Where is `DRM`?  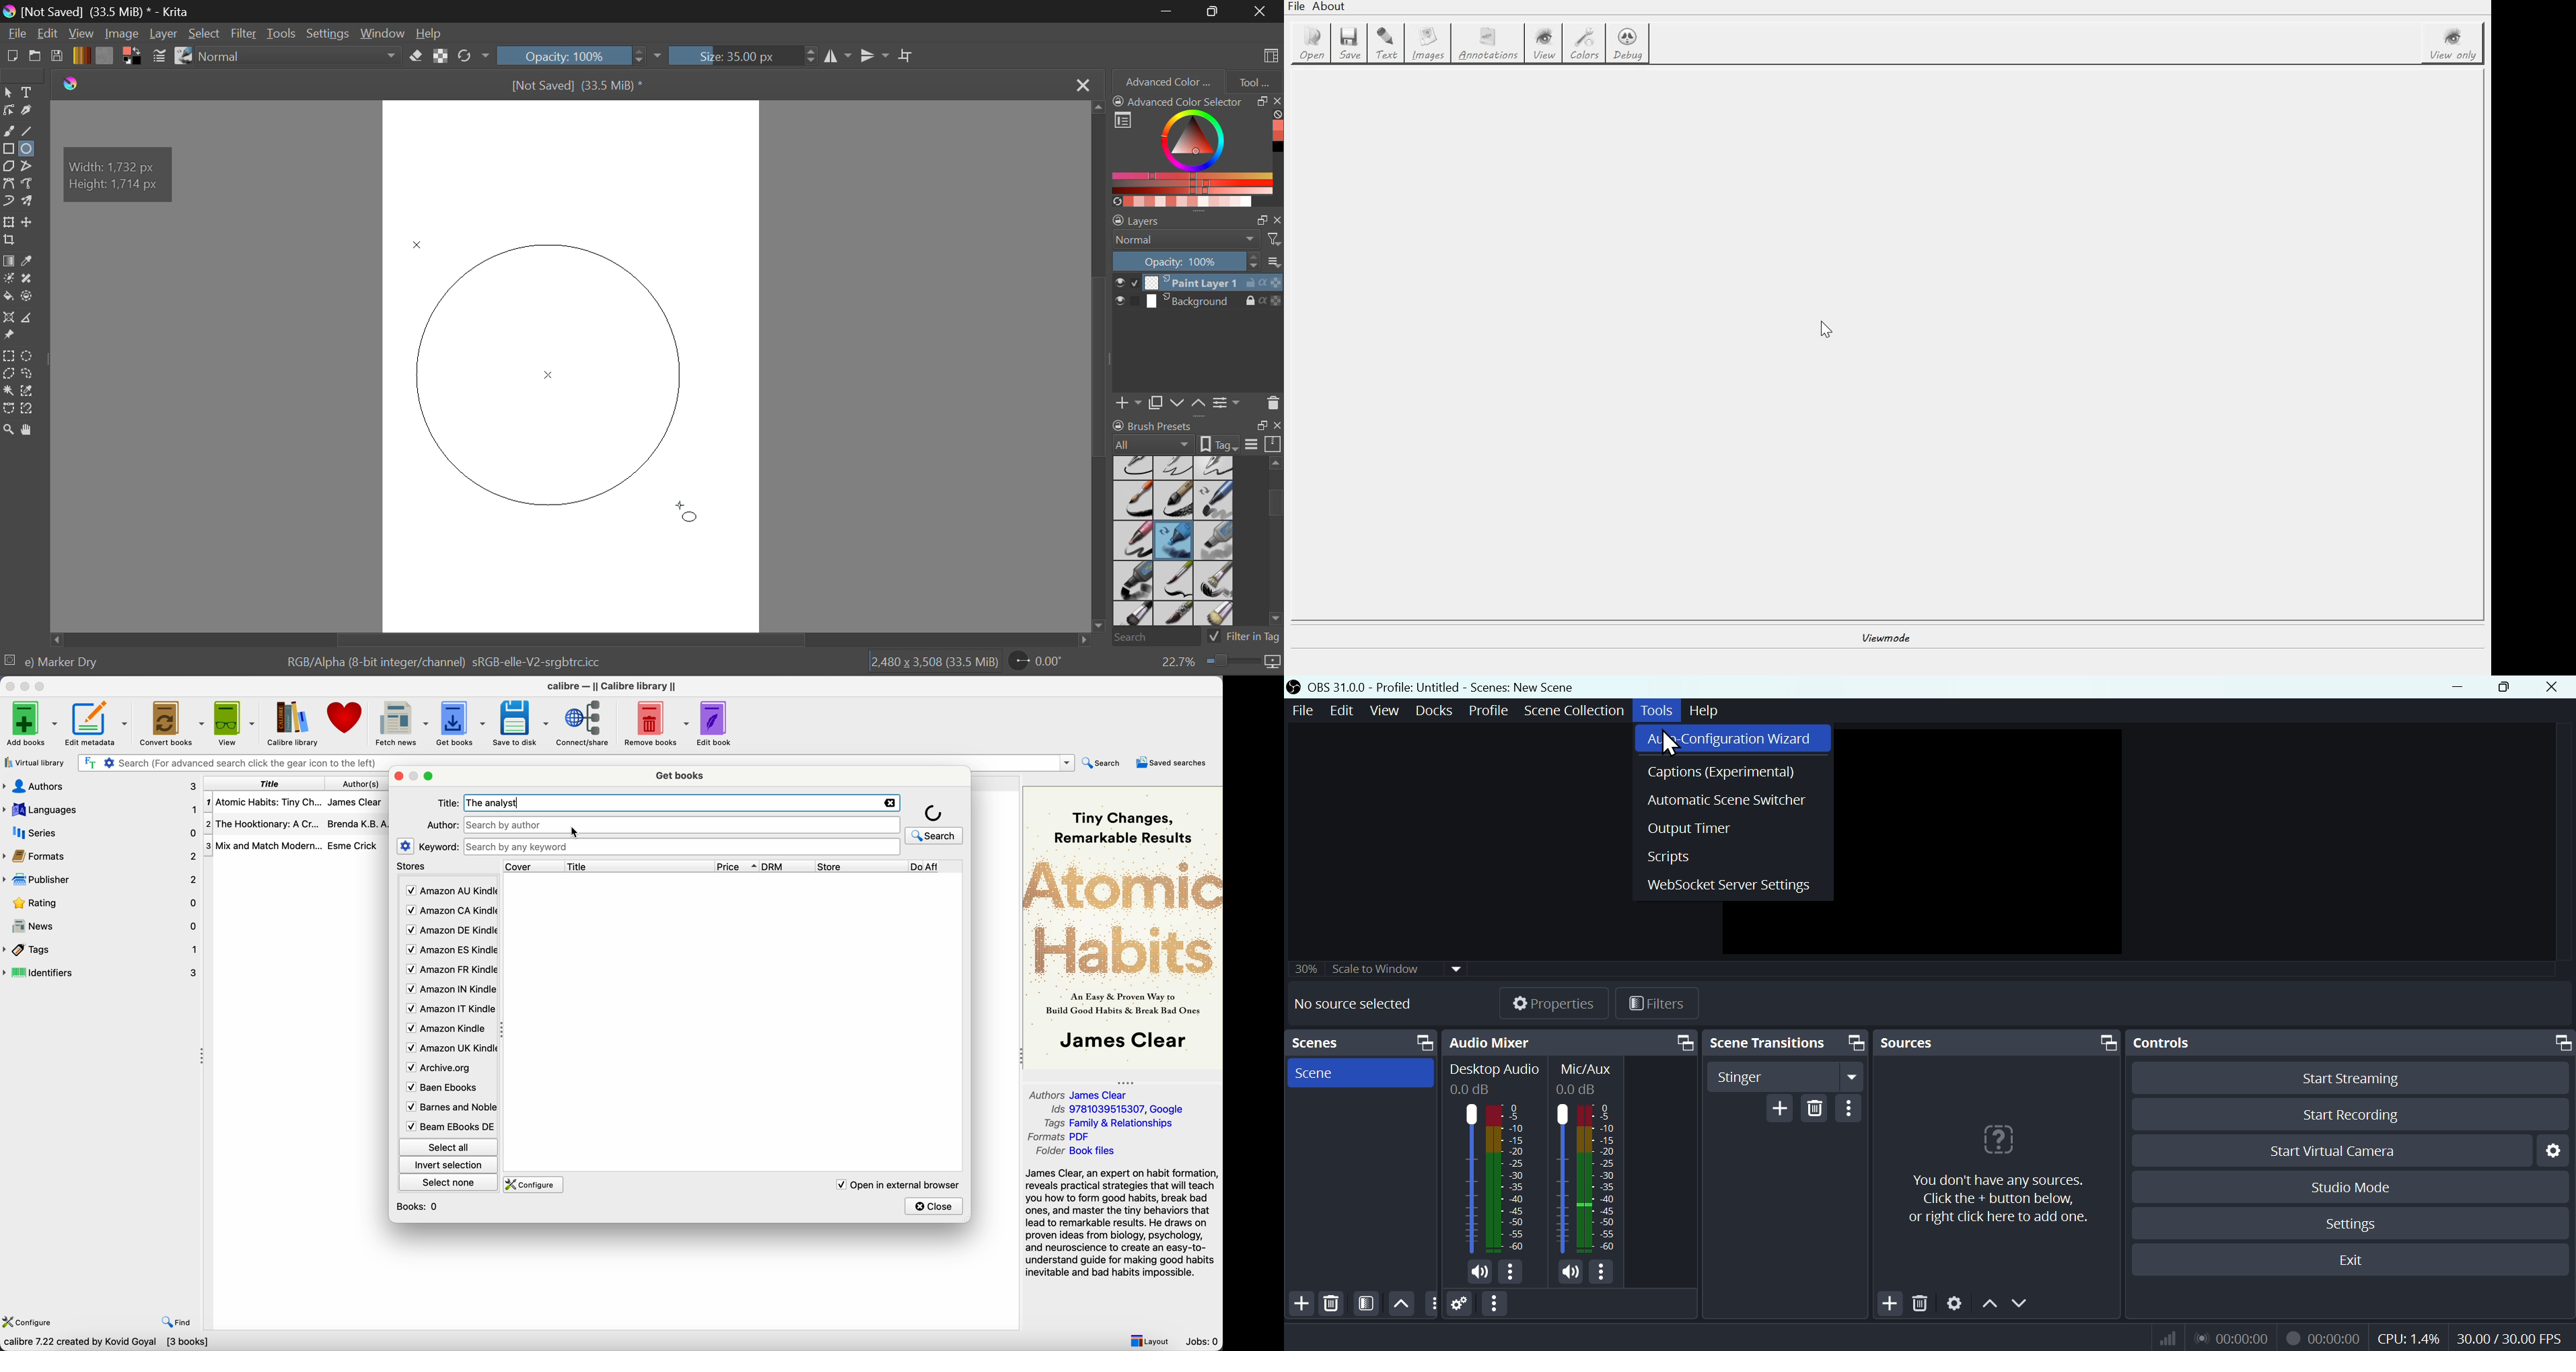
DRM is located at coordinates (788, 866).